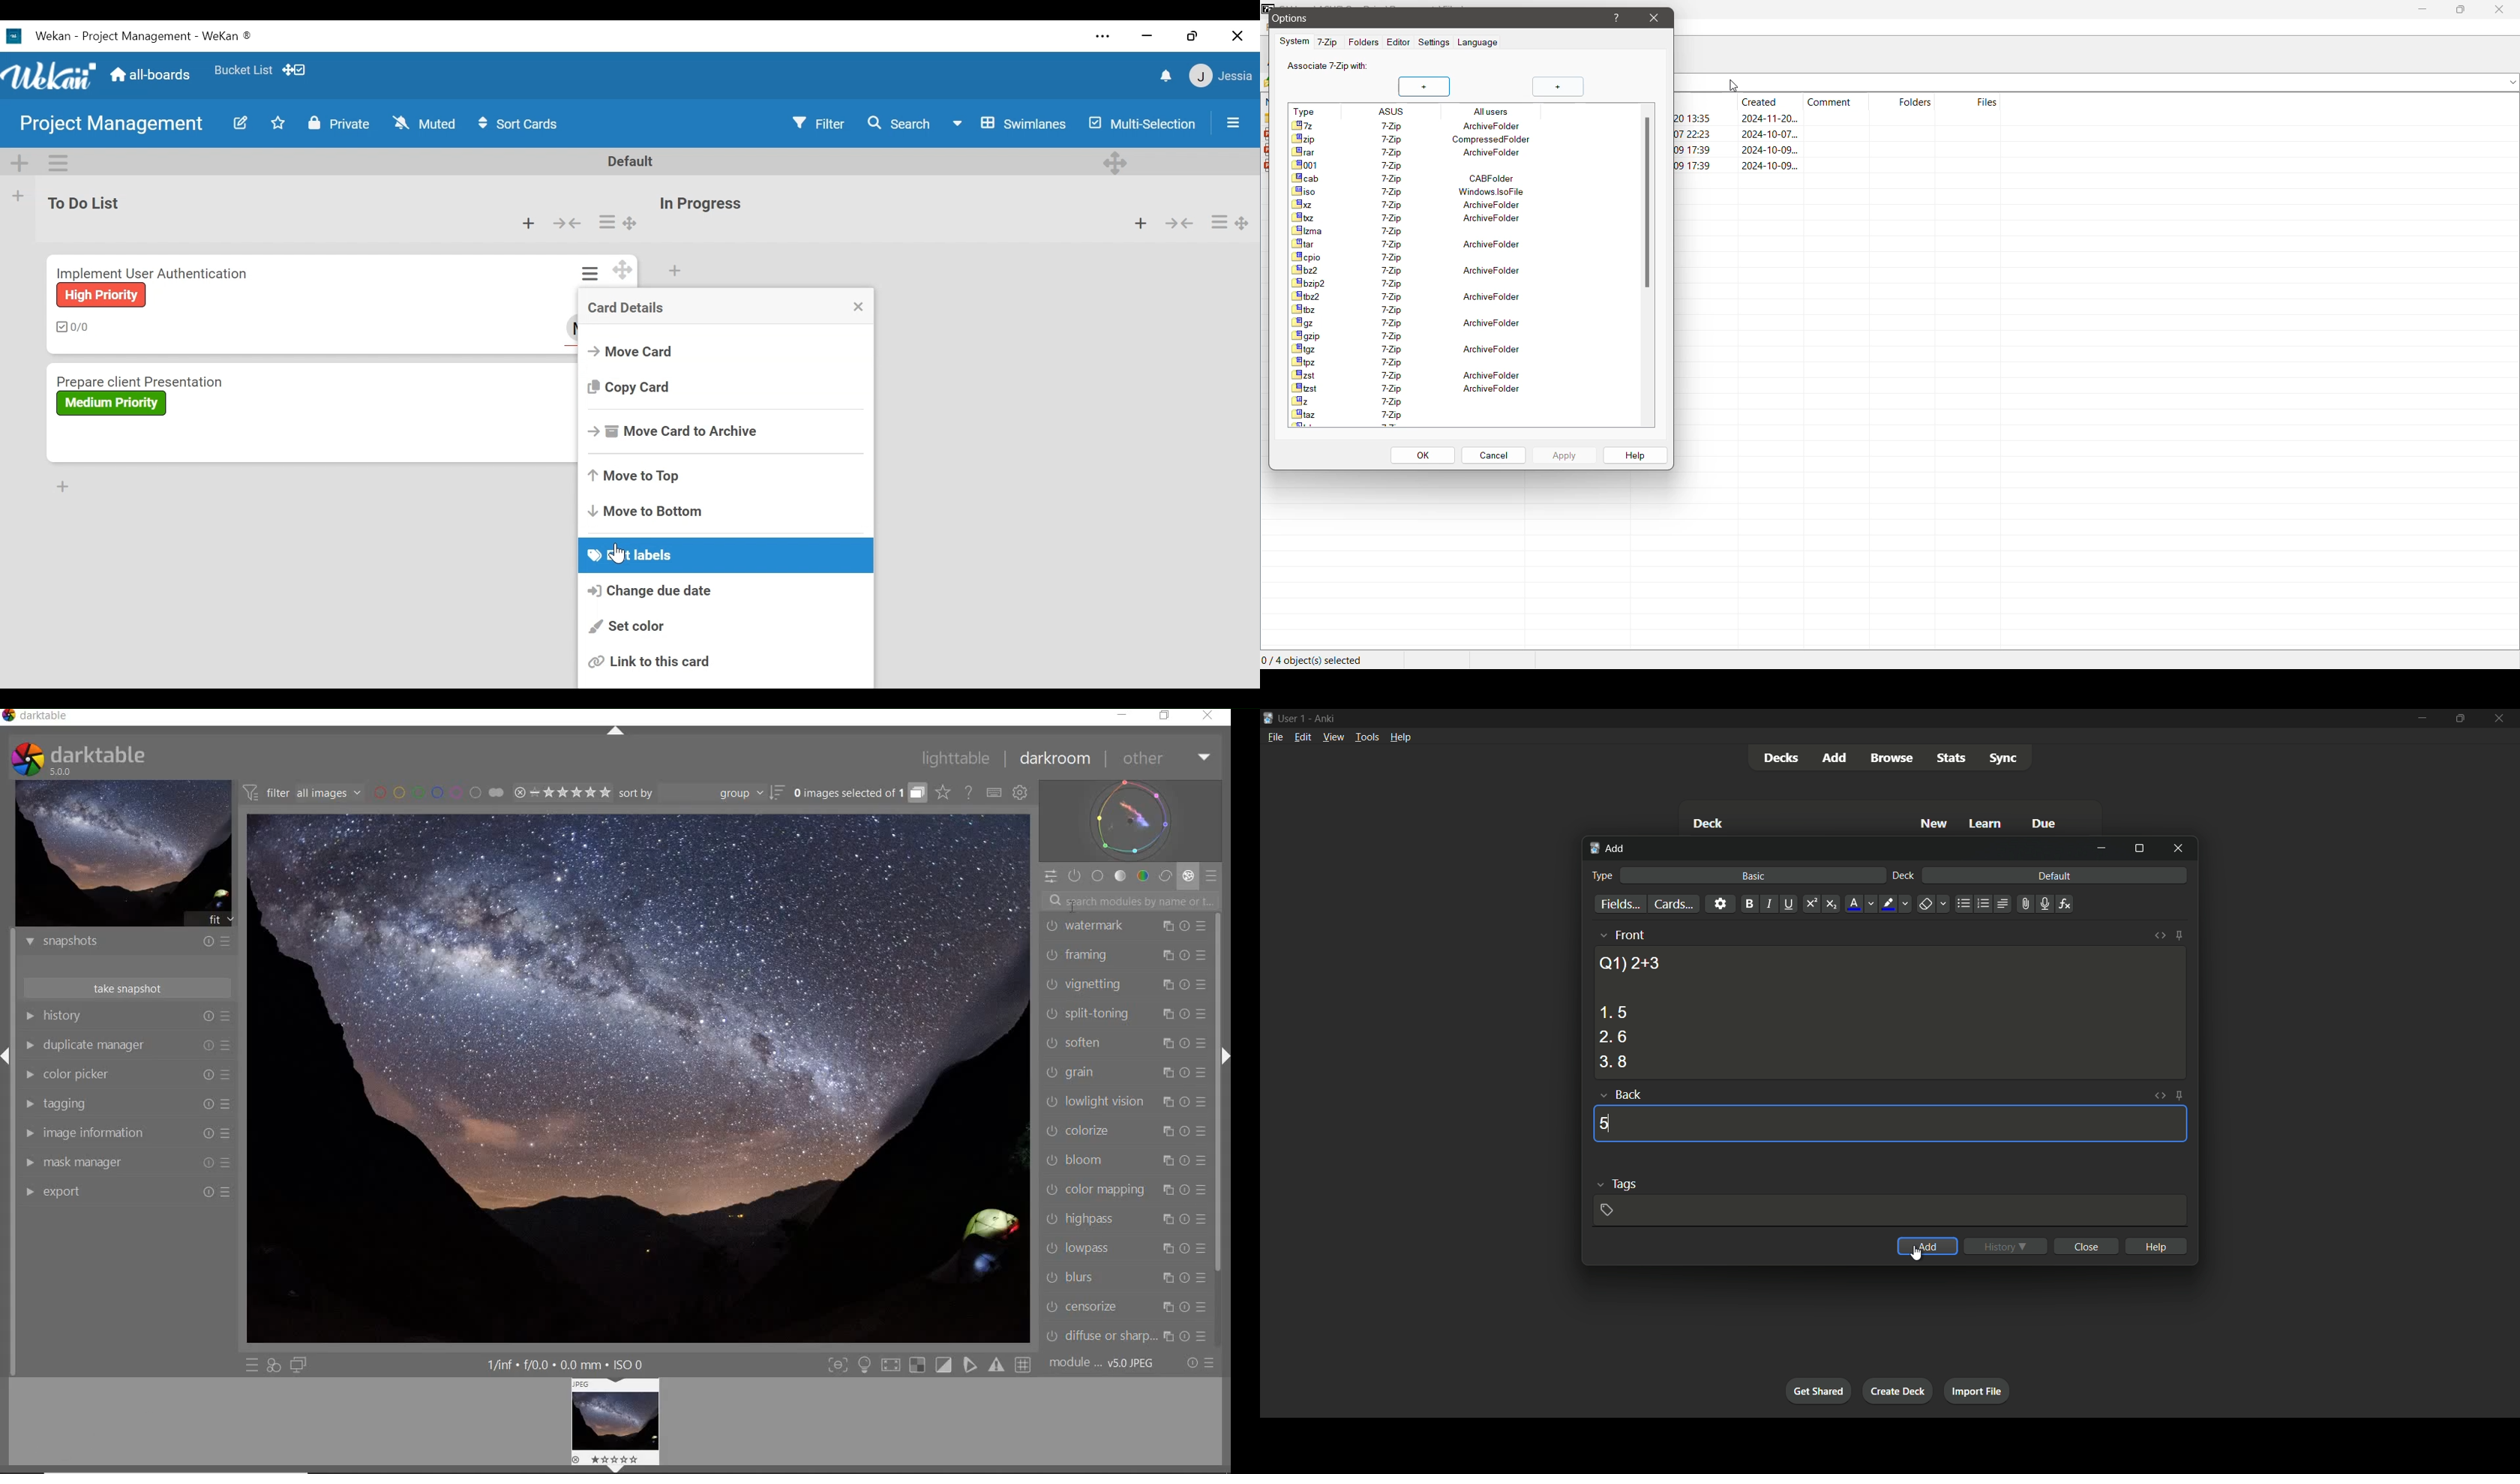 The height and width of the screenshot is (1484, 2520). I want to click on BASE, so click(1098, 875).